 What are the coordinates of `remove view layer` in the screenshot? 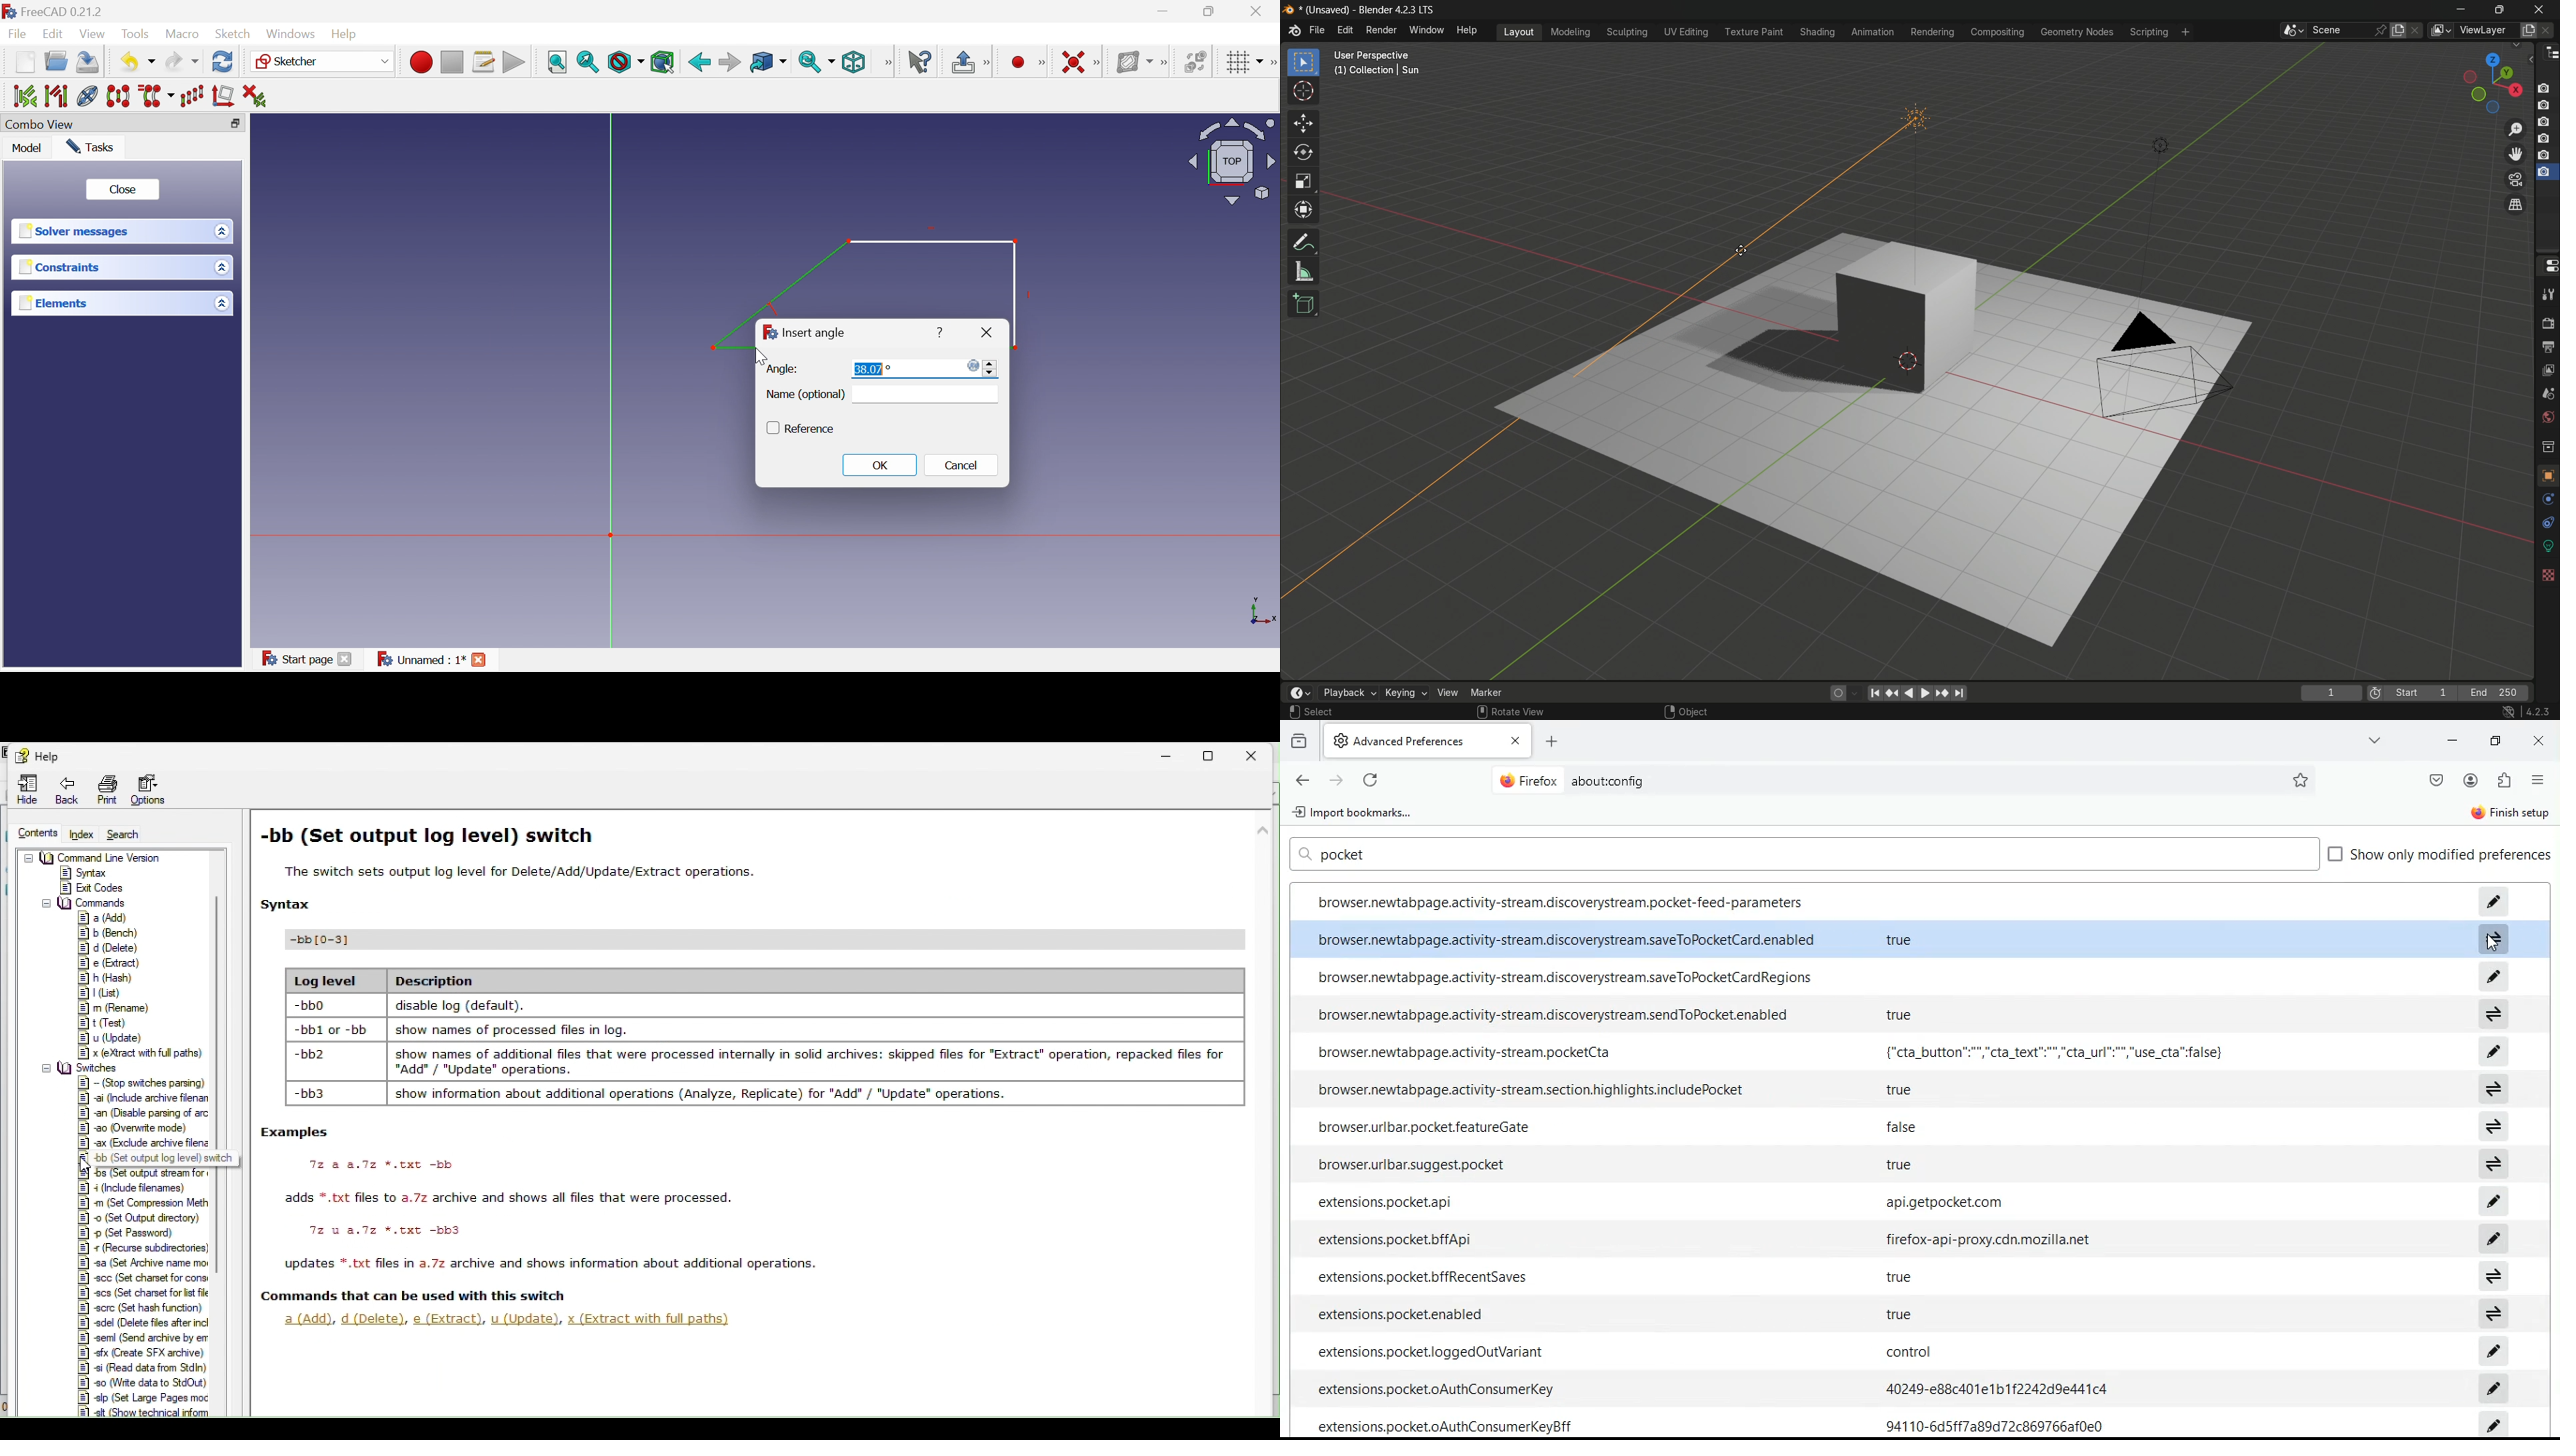 It's located at (2549, 30).